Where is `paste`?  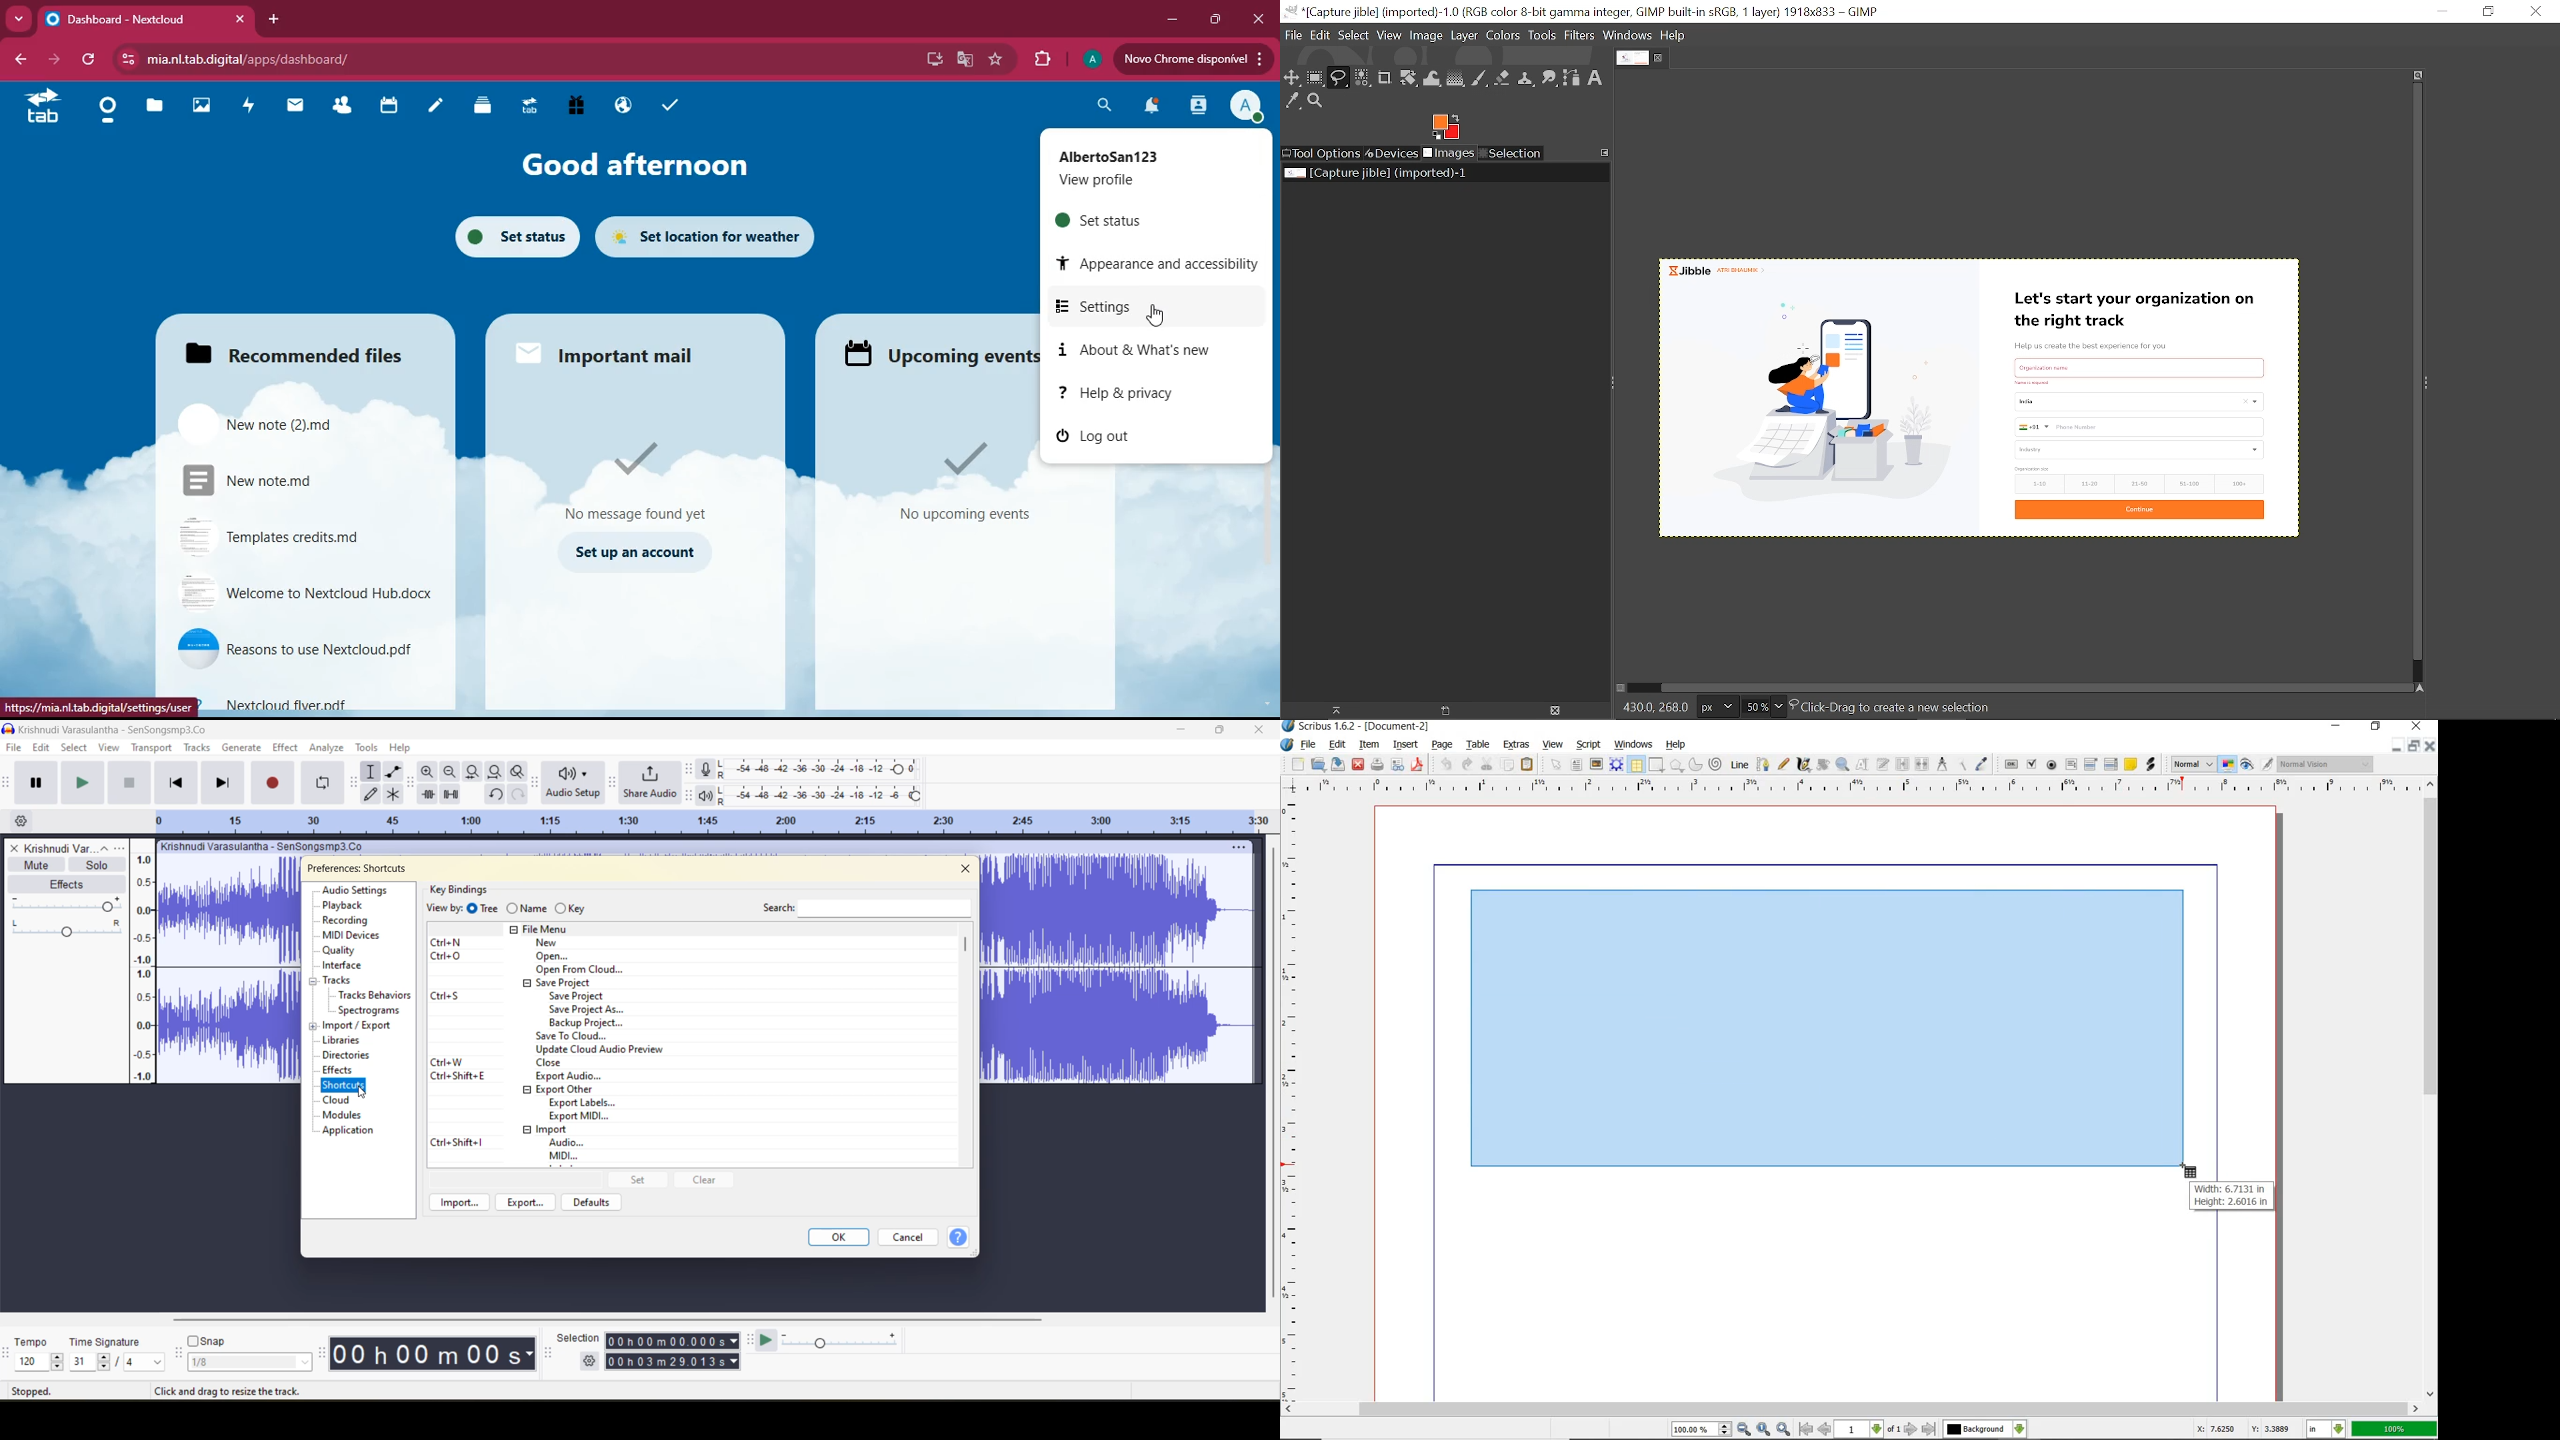 paste is located at coordinates (1528, 766).